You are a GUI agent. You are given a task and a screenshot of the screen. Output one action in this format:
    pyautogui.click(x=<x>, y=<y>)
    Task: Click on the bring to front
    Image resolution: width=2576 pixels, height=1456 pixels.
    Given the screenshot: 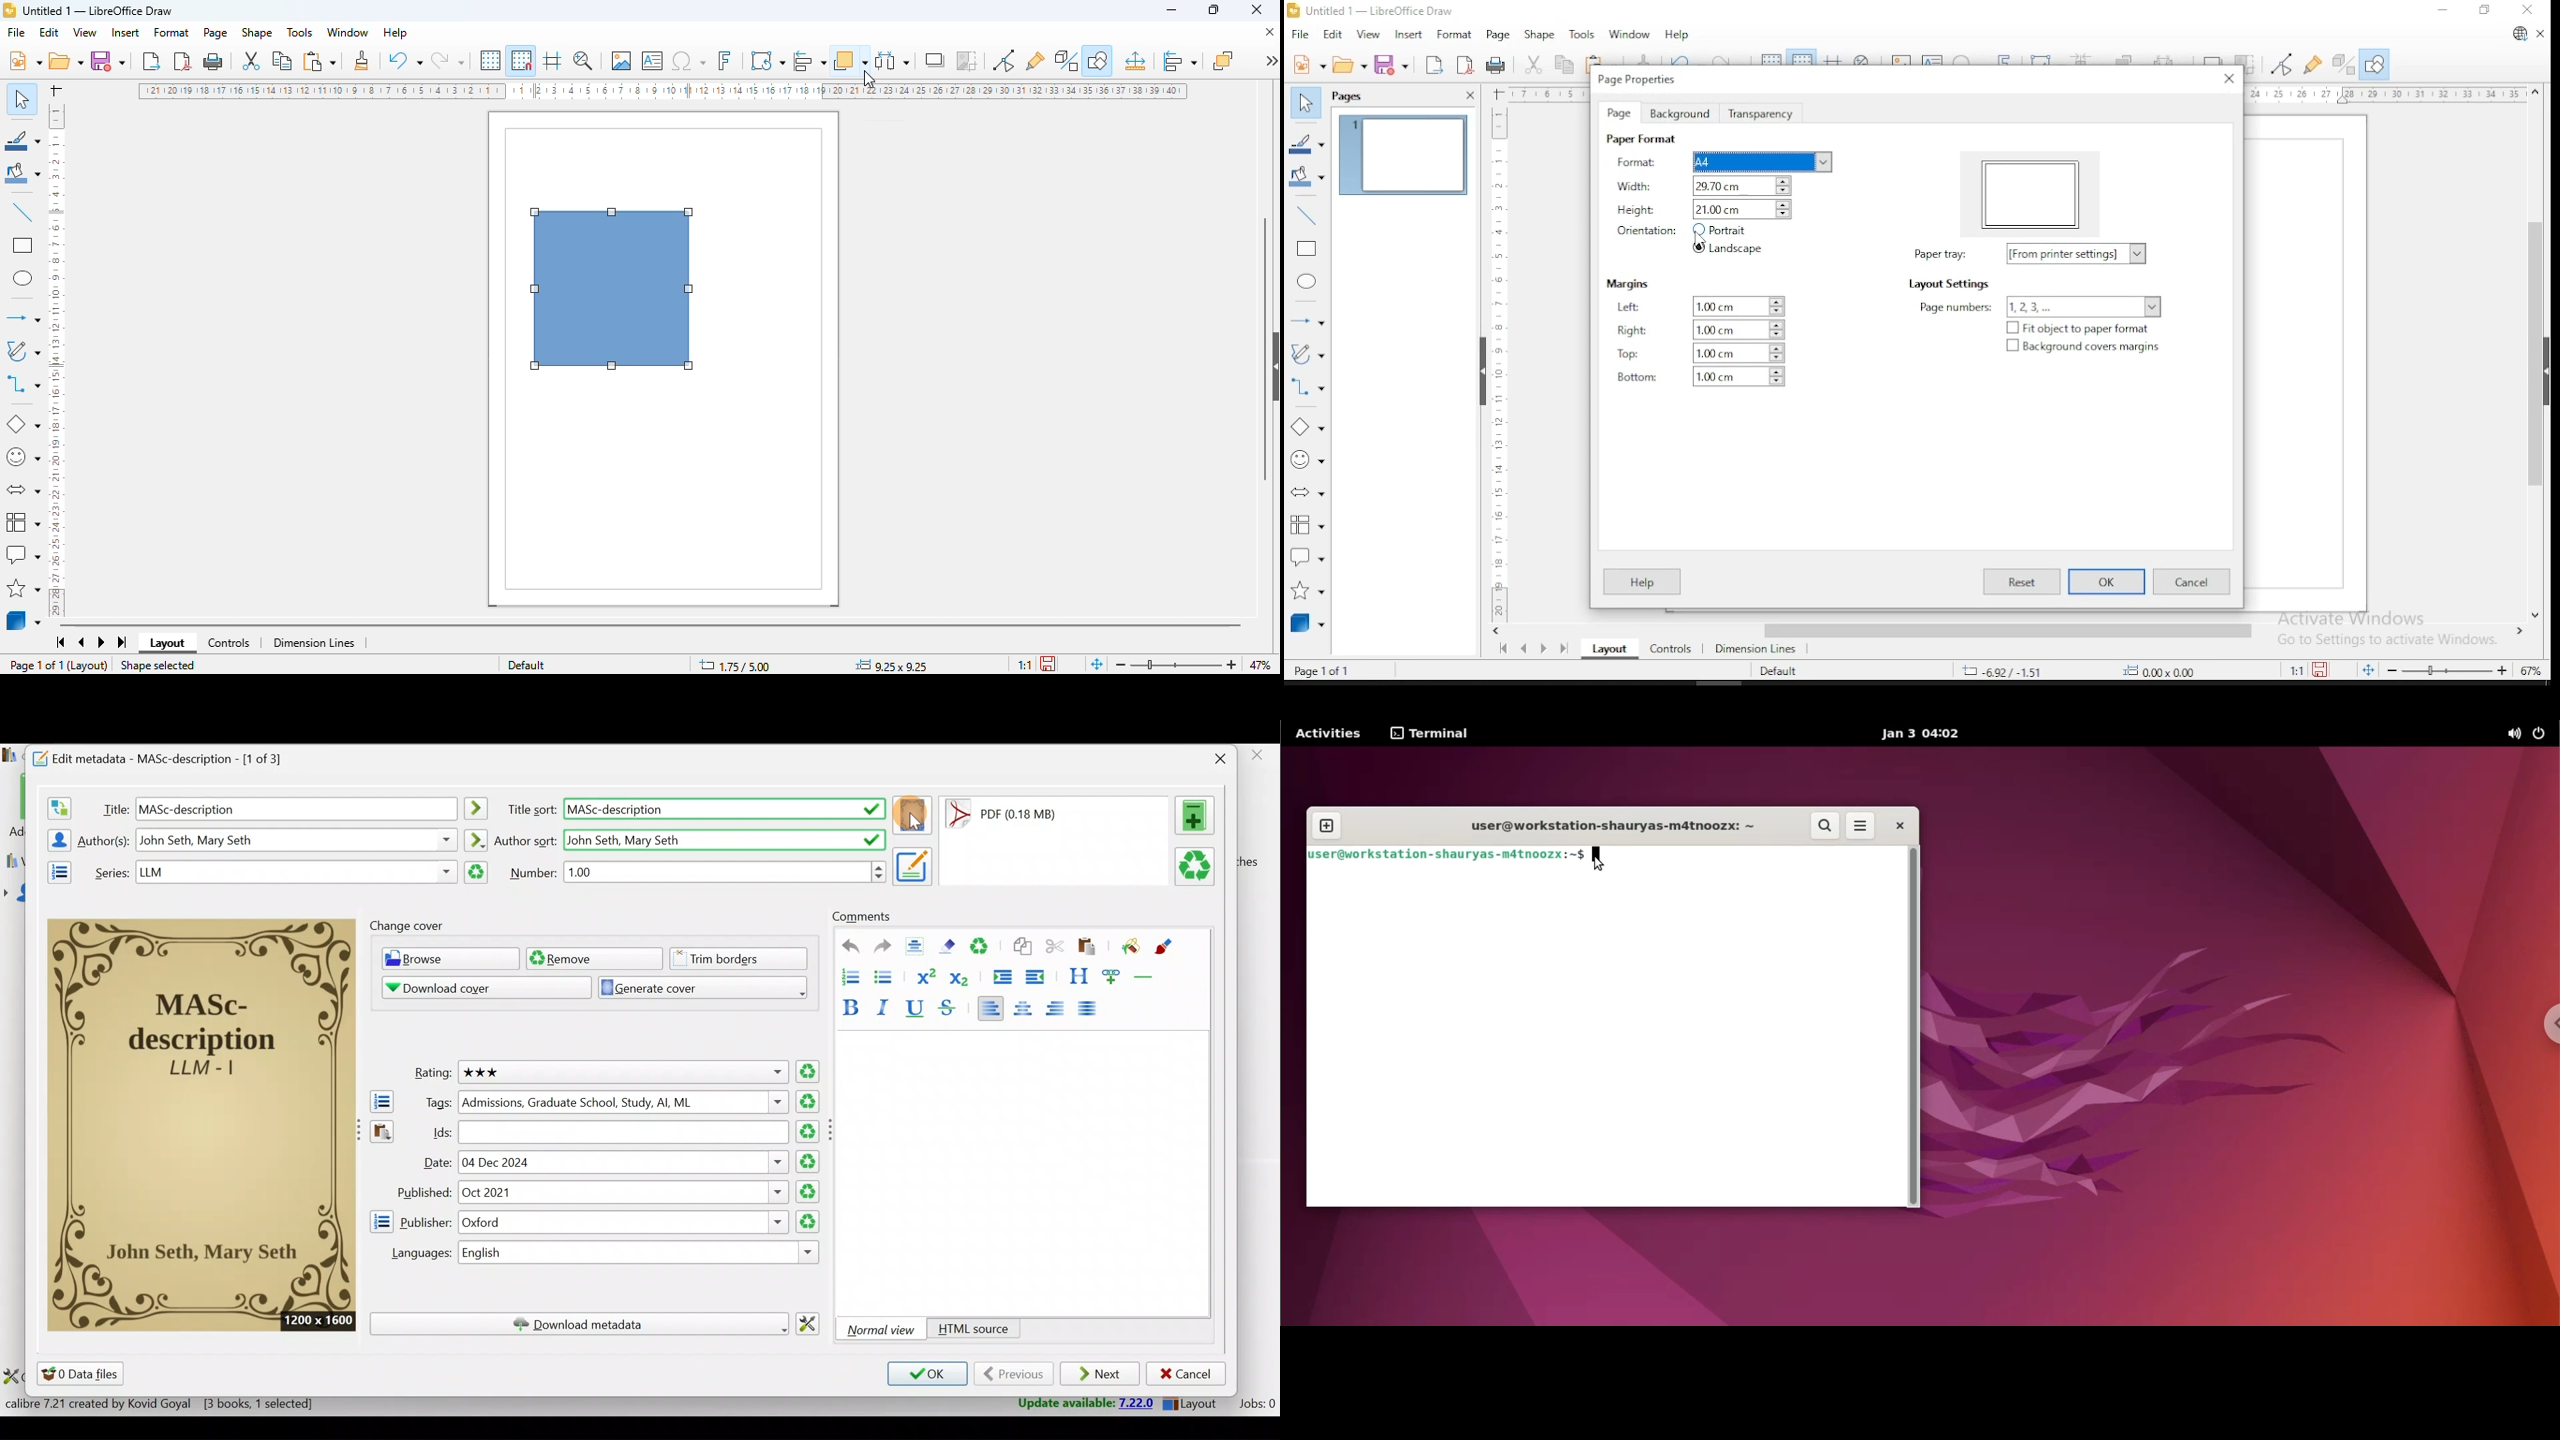 What is the action you would take?
    pyautogui.click(x=1223, y=60)
    